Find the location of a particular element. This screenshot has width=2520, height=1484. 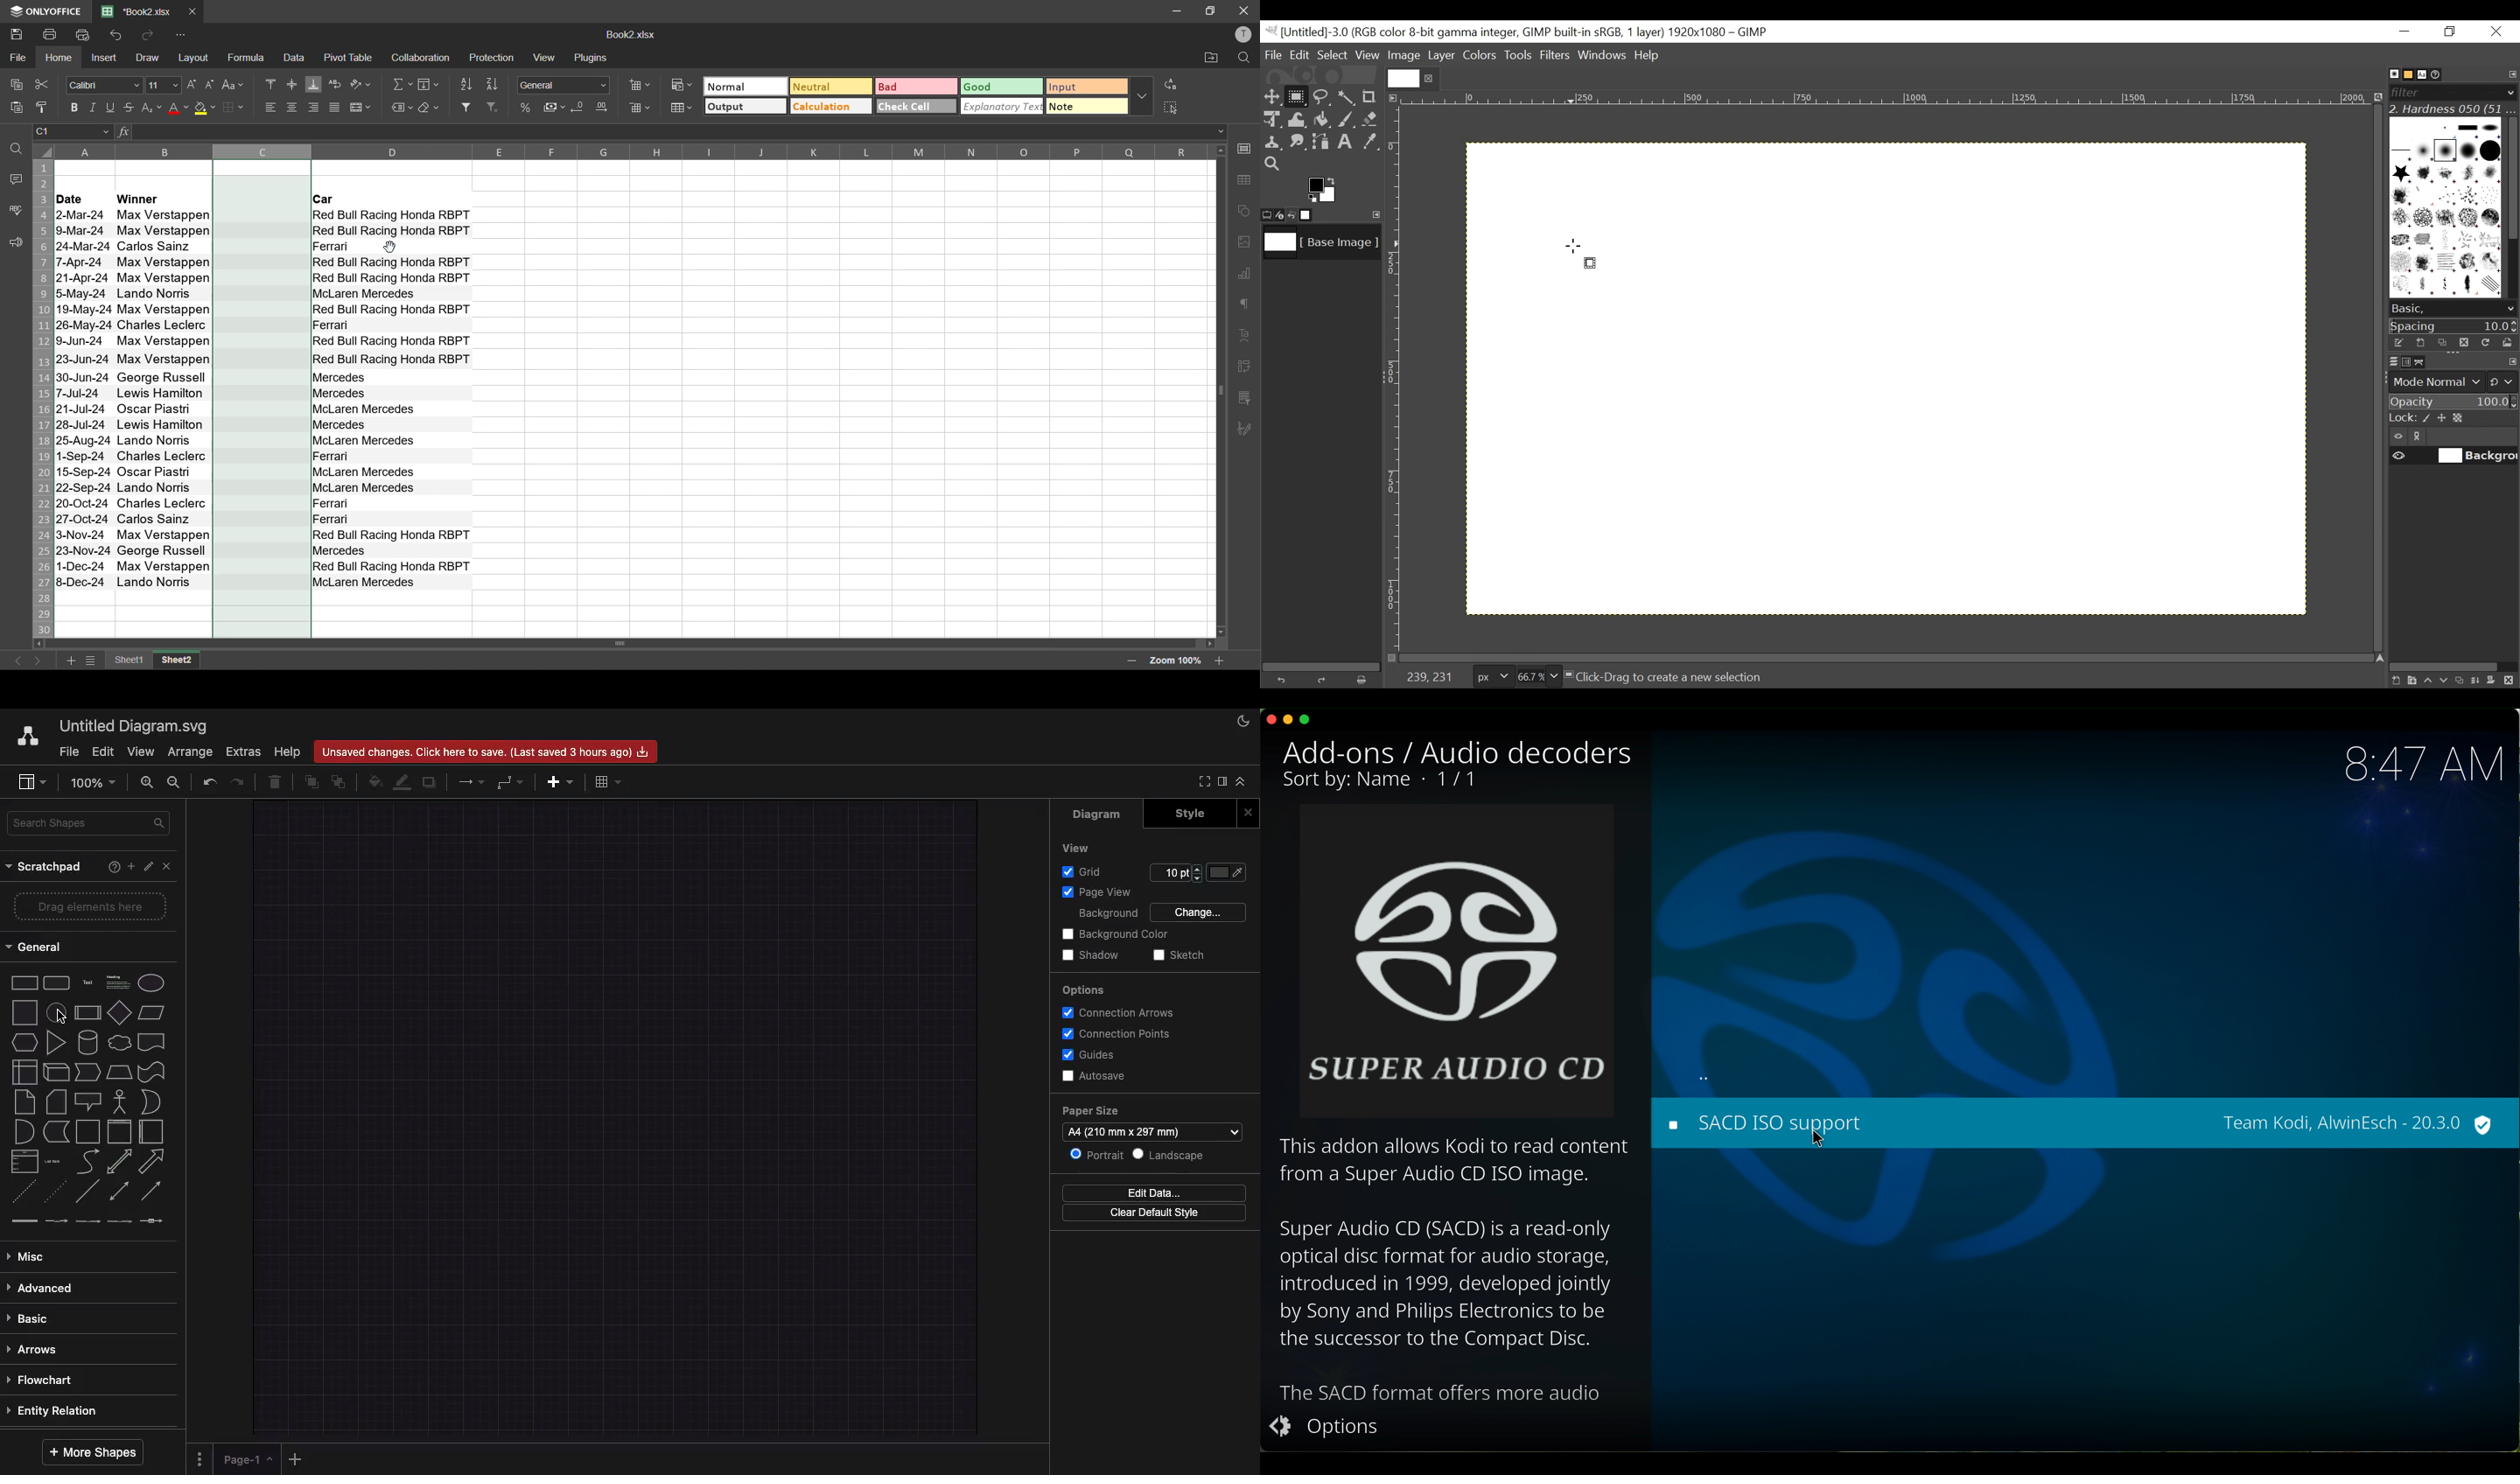

view is located at coordinates (546, 59).